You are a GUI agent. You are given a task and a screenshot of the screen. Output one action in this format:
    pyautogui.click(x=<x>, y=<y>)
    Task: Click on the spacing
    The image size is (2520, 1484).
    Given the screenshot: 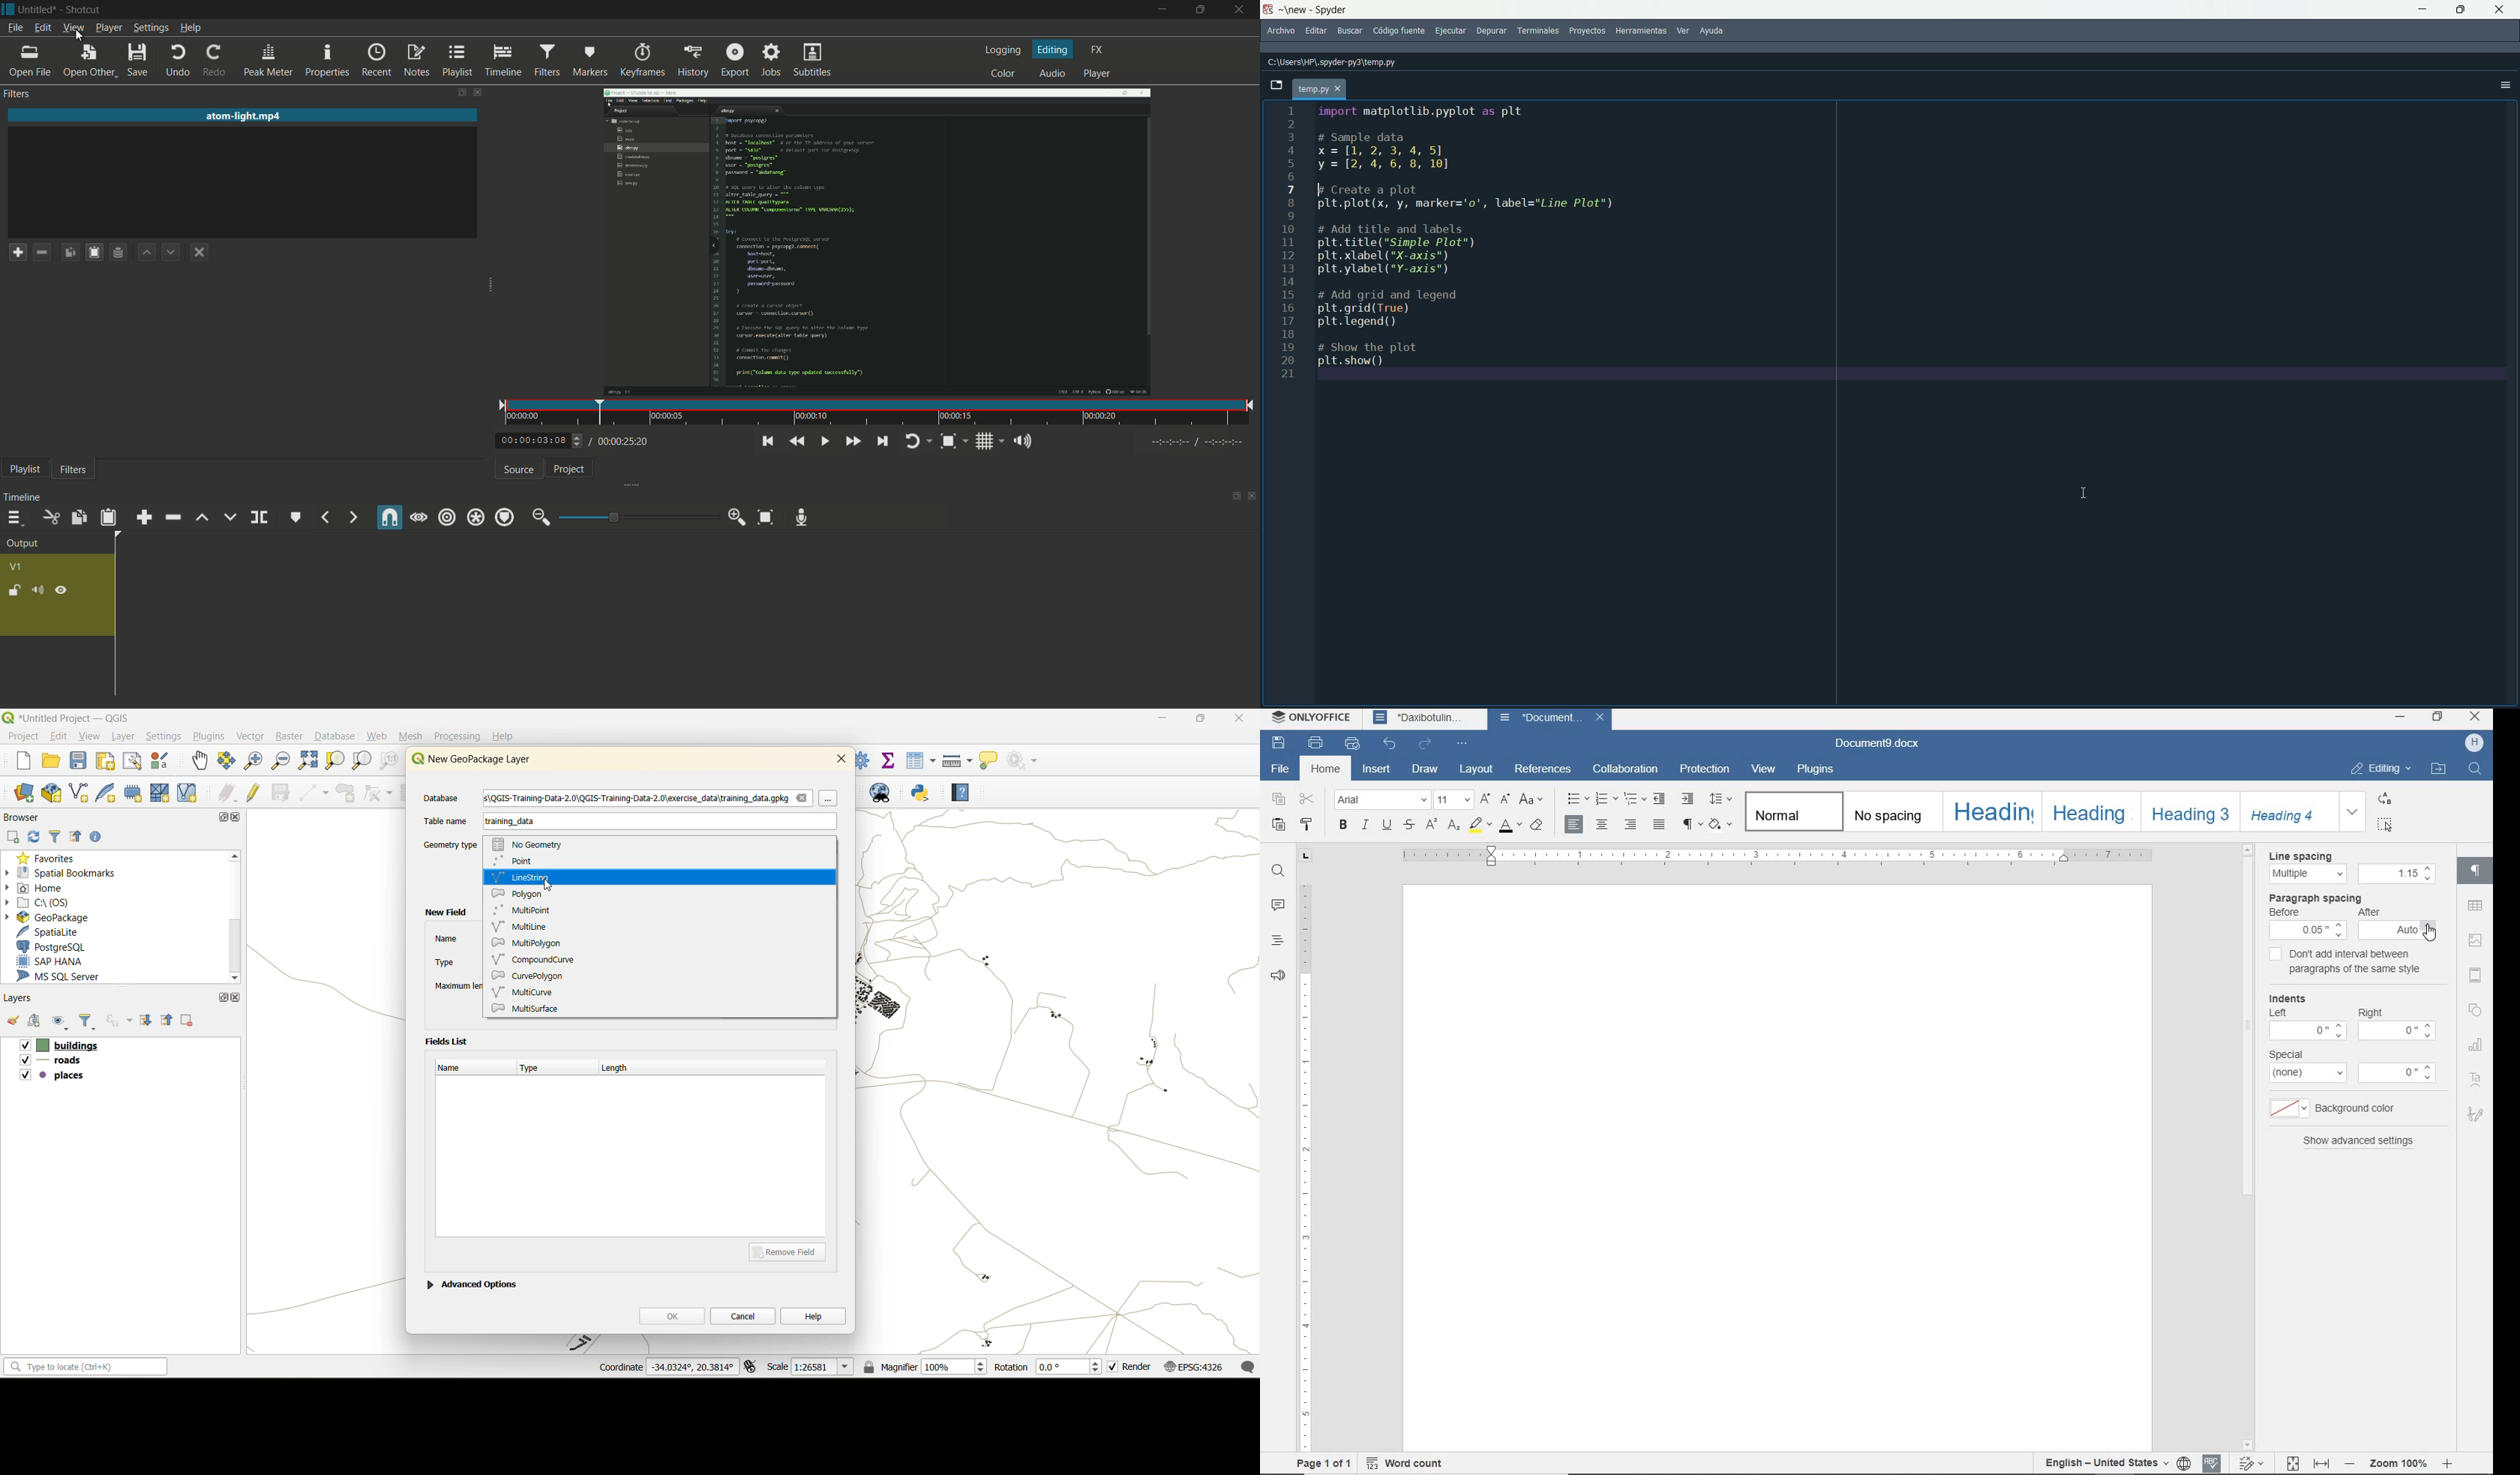 What is the action you would take?
    pyautogui.click(x=2397, y=874)
    